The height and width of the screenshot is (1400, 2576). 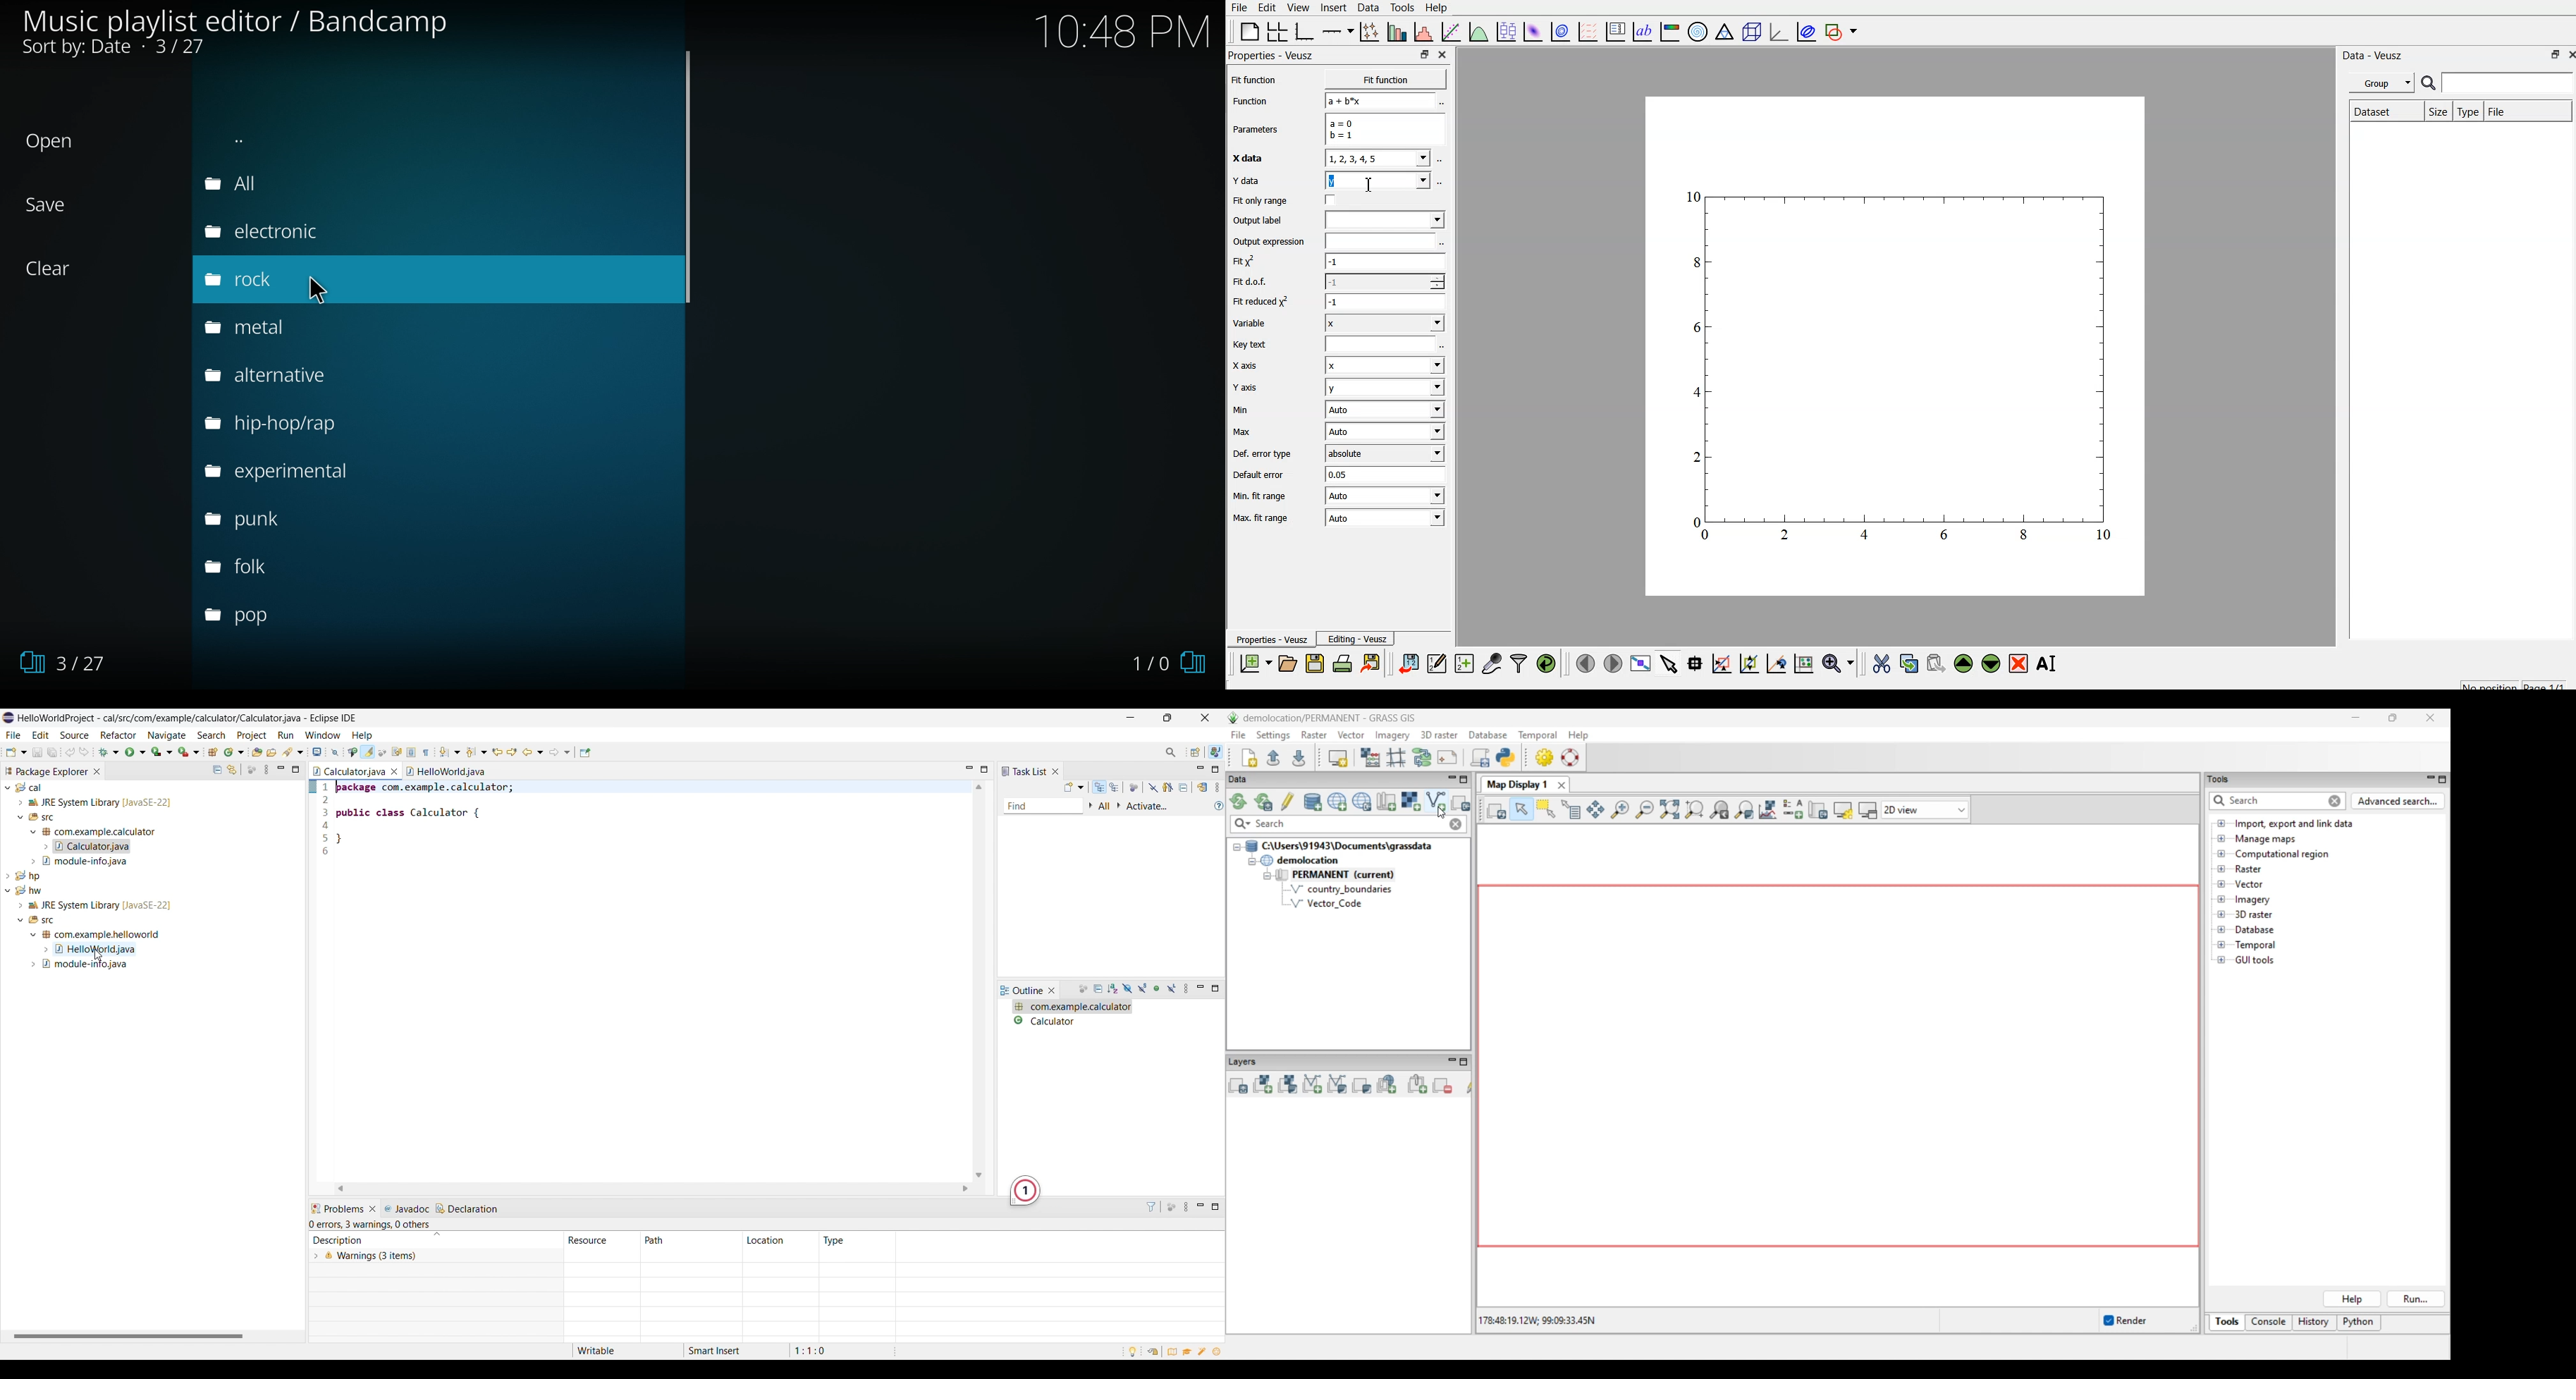 What do you see at coordinates (128, 1337) in the screenshot?
I see `Horizontal slide bar` at bounding box center [128, 1337].